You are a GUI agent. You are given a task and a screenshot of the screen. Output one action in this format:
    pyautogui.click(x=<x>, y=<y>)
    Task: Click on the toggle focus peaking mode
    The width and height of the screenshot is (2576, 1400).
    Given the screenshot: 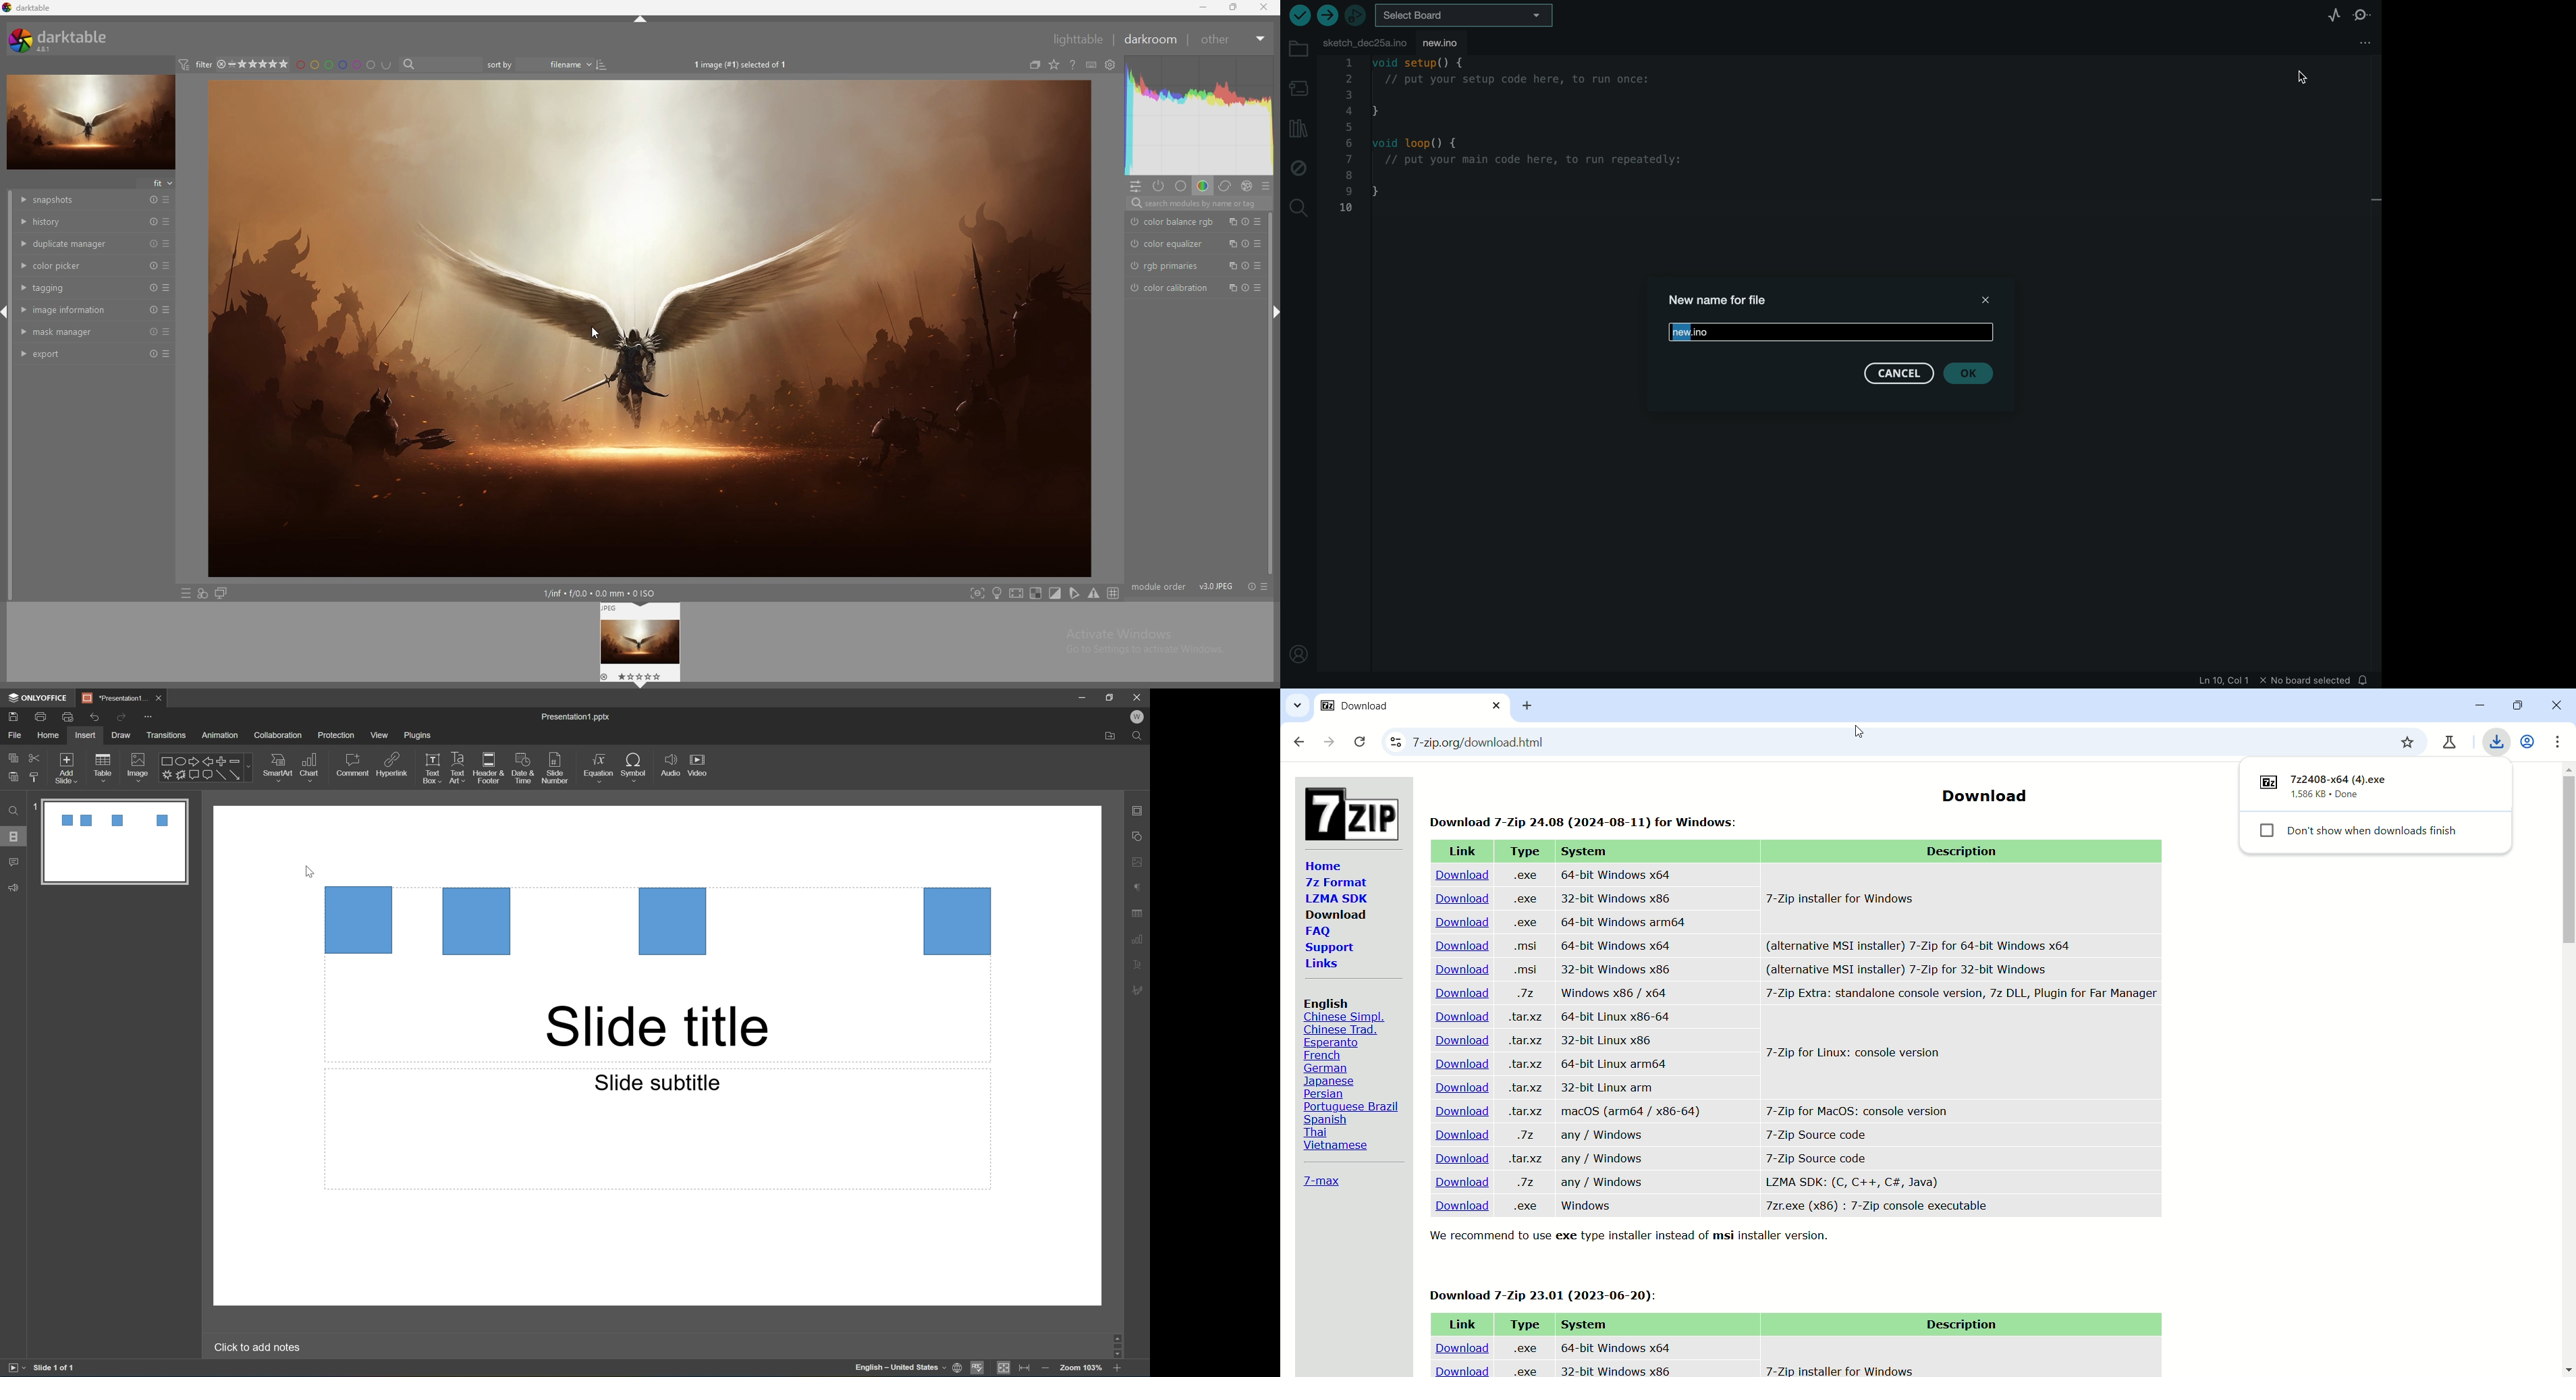 What is the action you would take?
    pyautogui.click(x=979, y=593)
    